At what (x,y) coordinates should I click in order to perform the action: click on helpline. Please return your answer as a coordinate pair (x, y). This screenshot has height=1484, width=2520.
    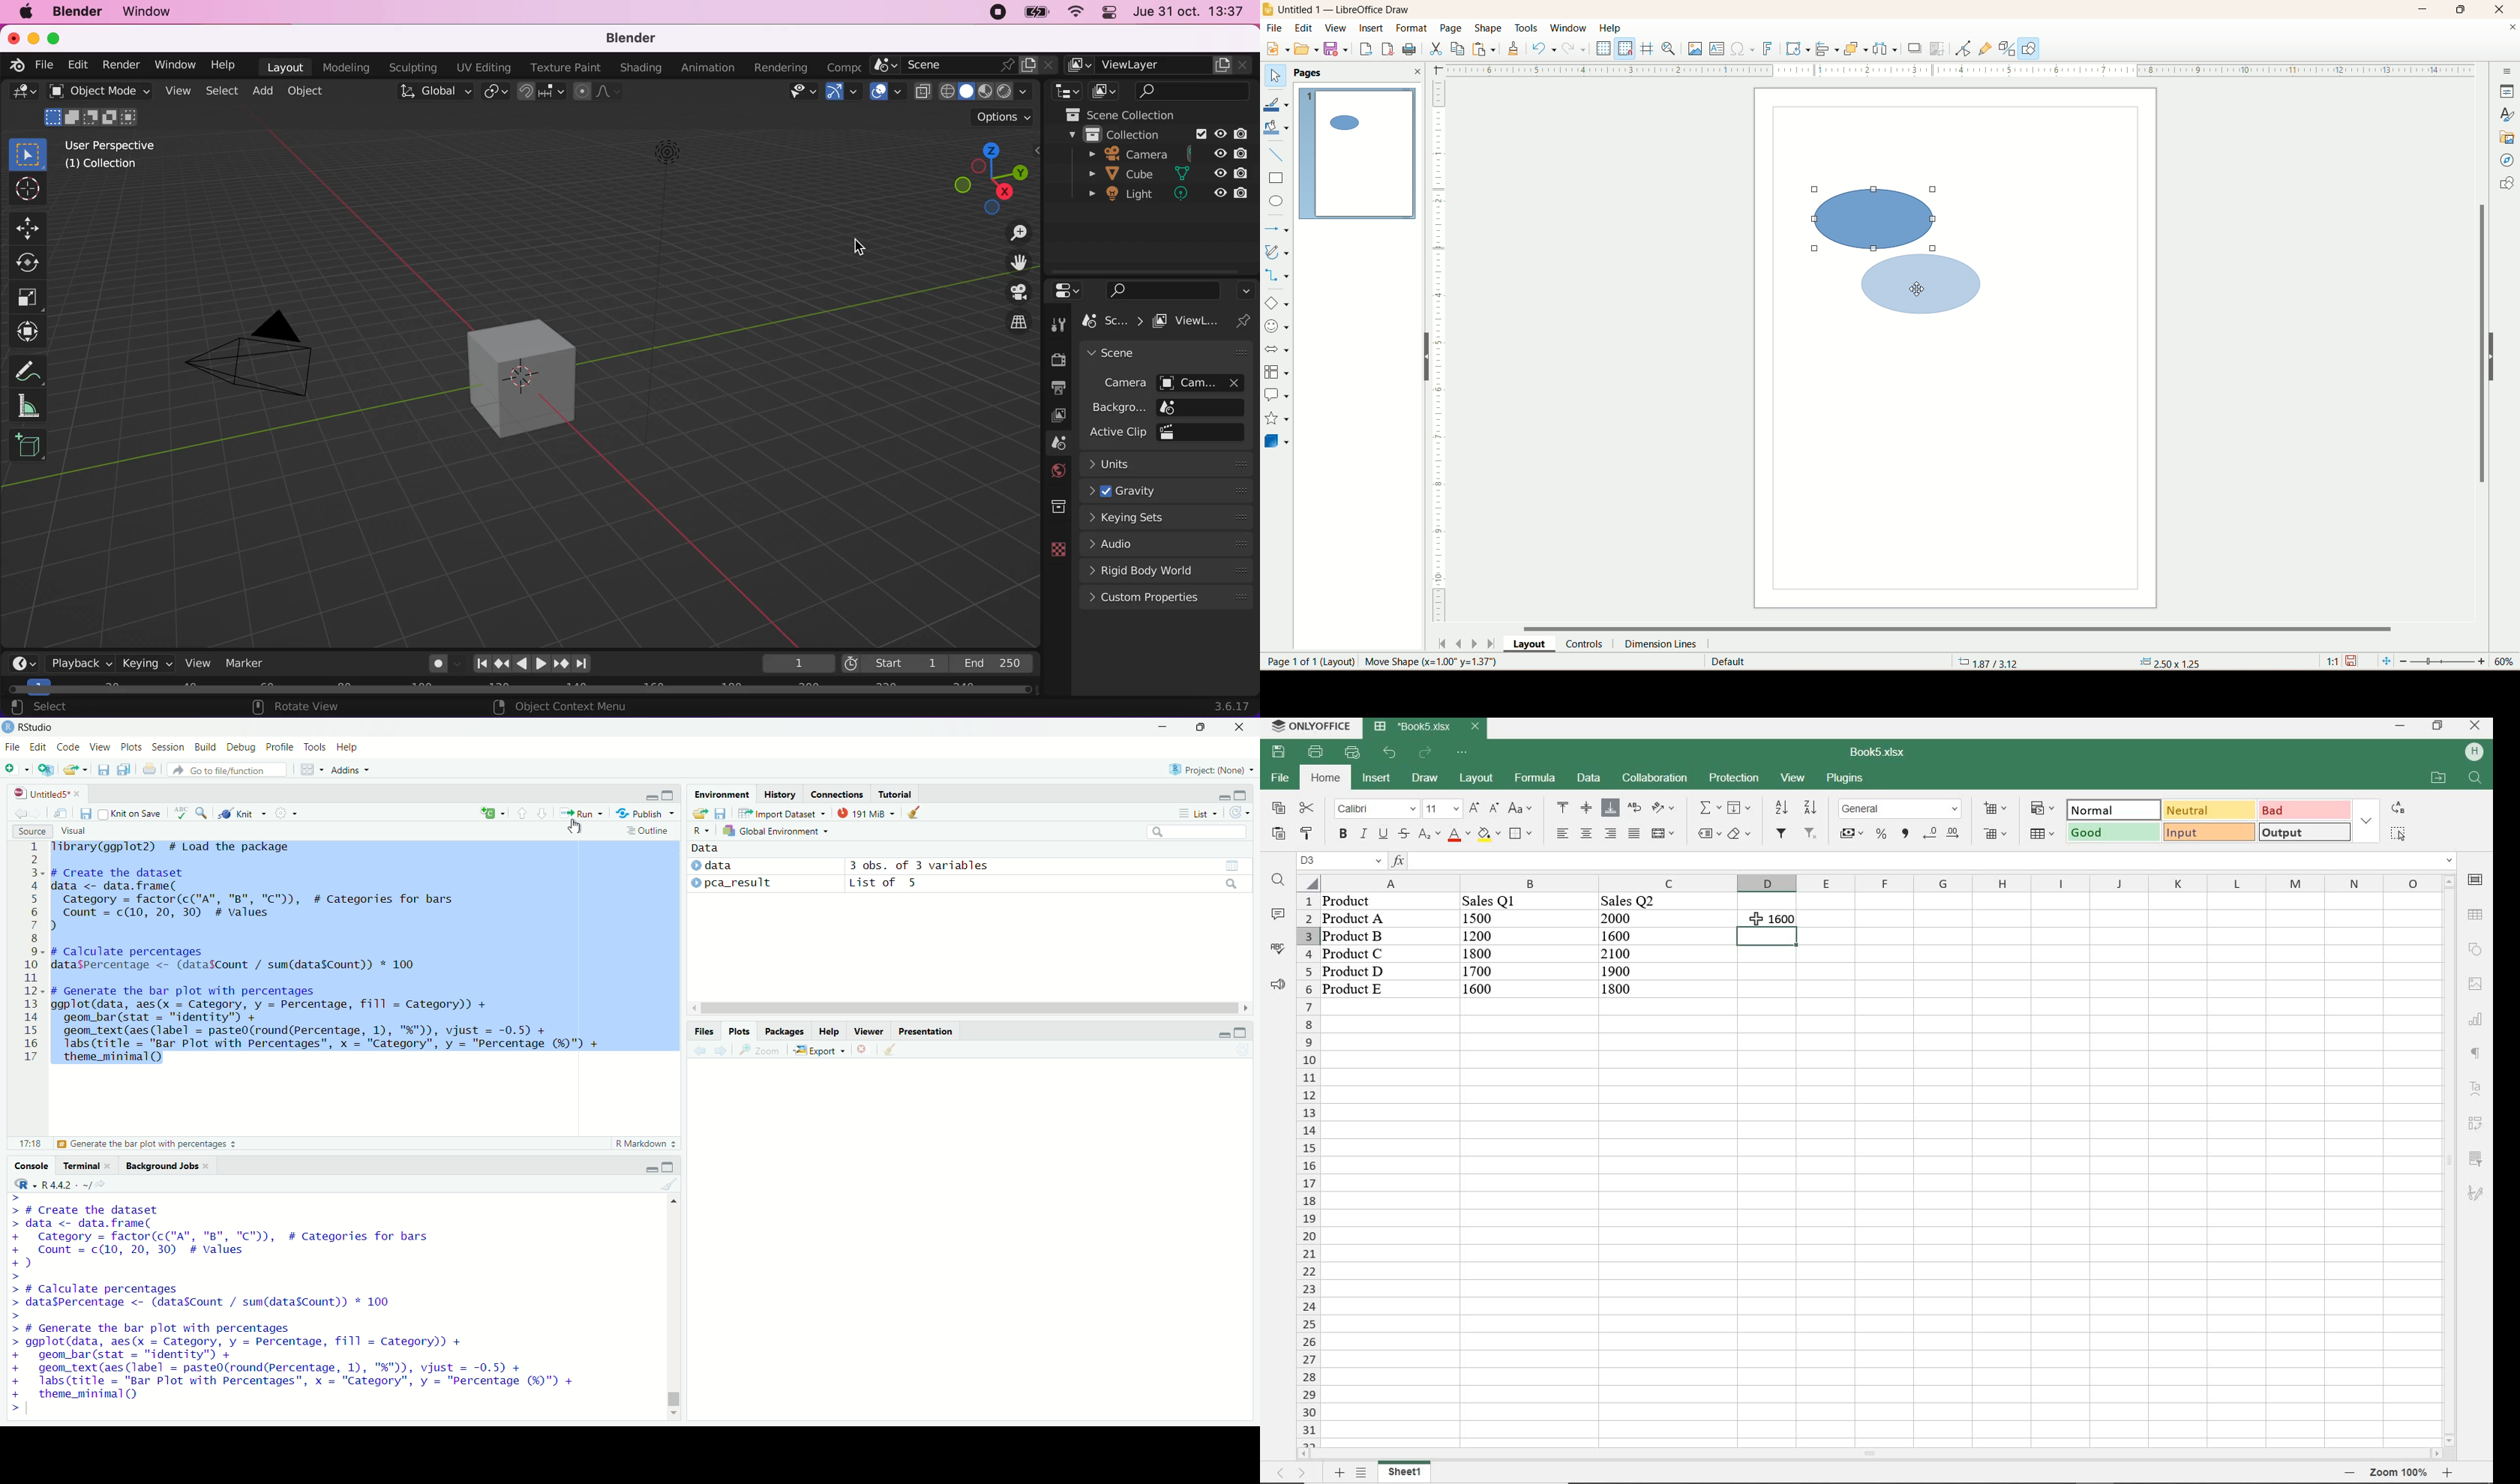
    Looking at the image, I should click on (1648, 50).